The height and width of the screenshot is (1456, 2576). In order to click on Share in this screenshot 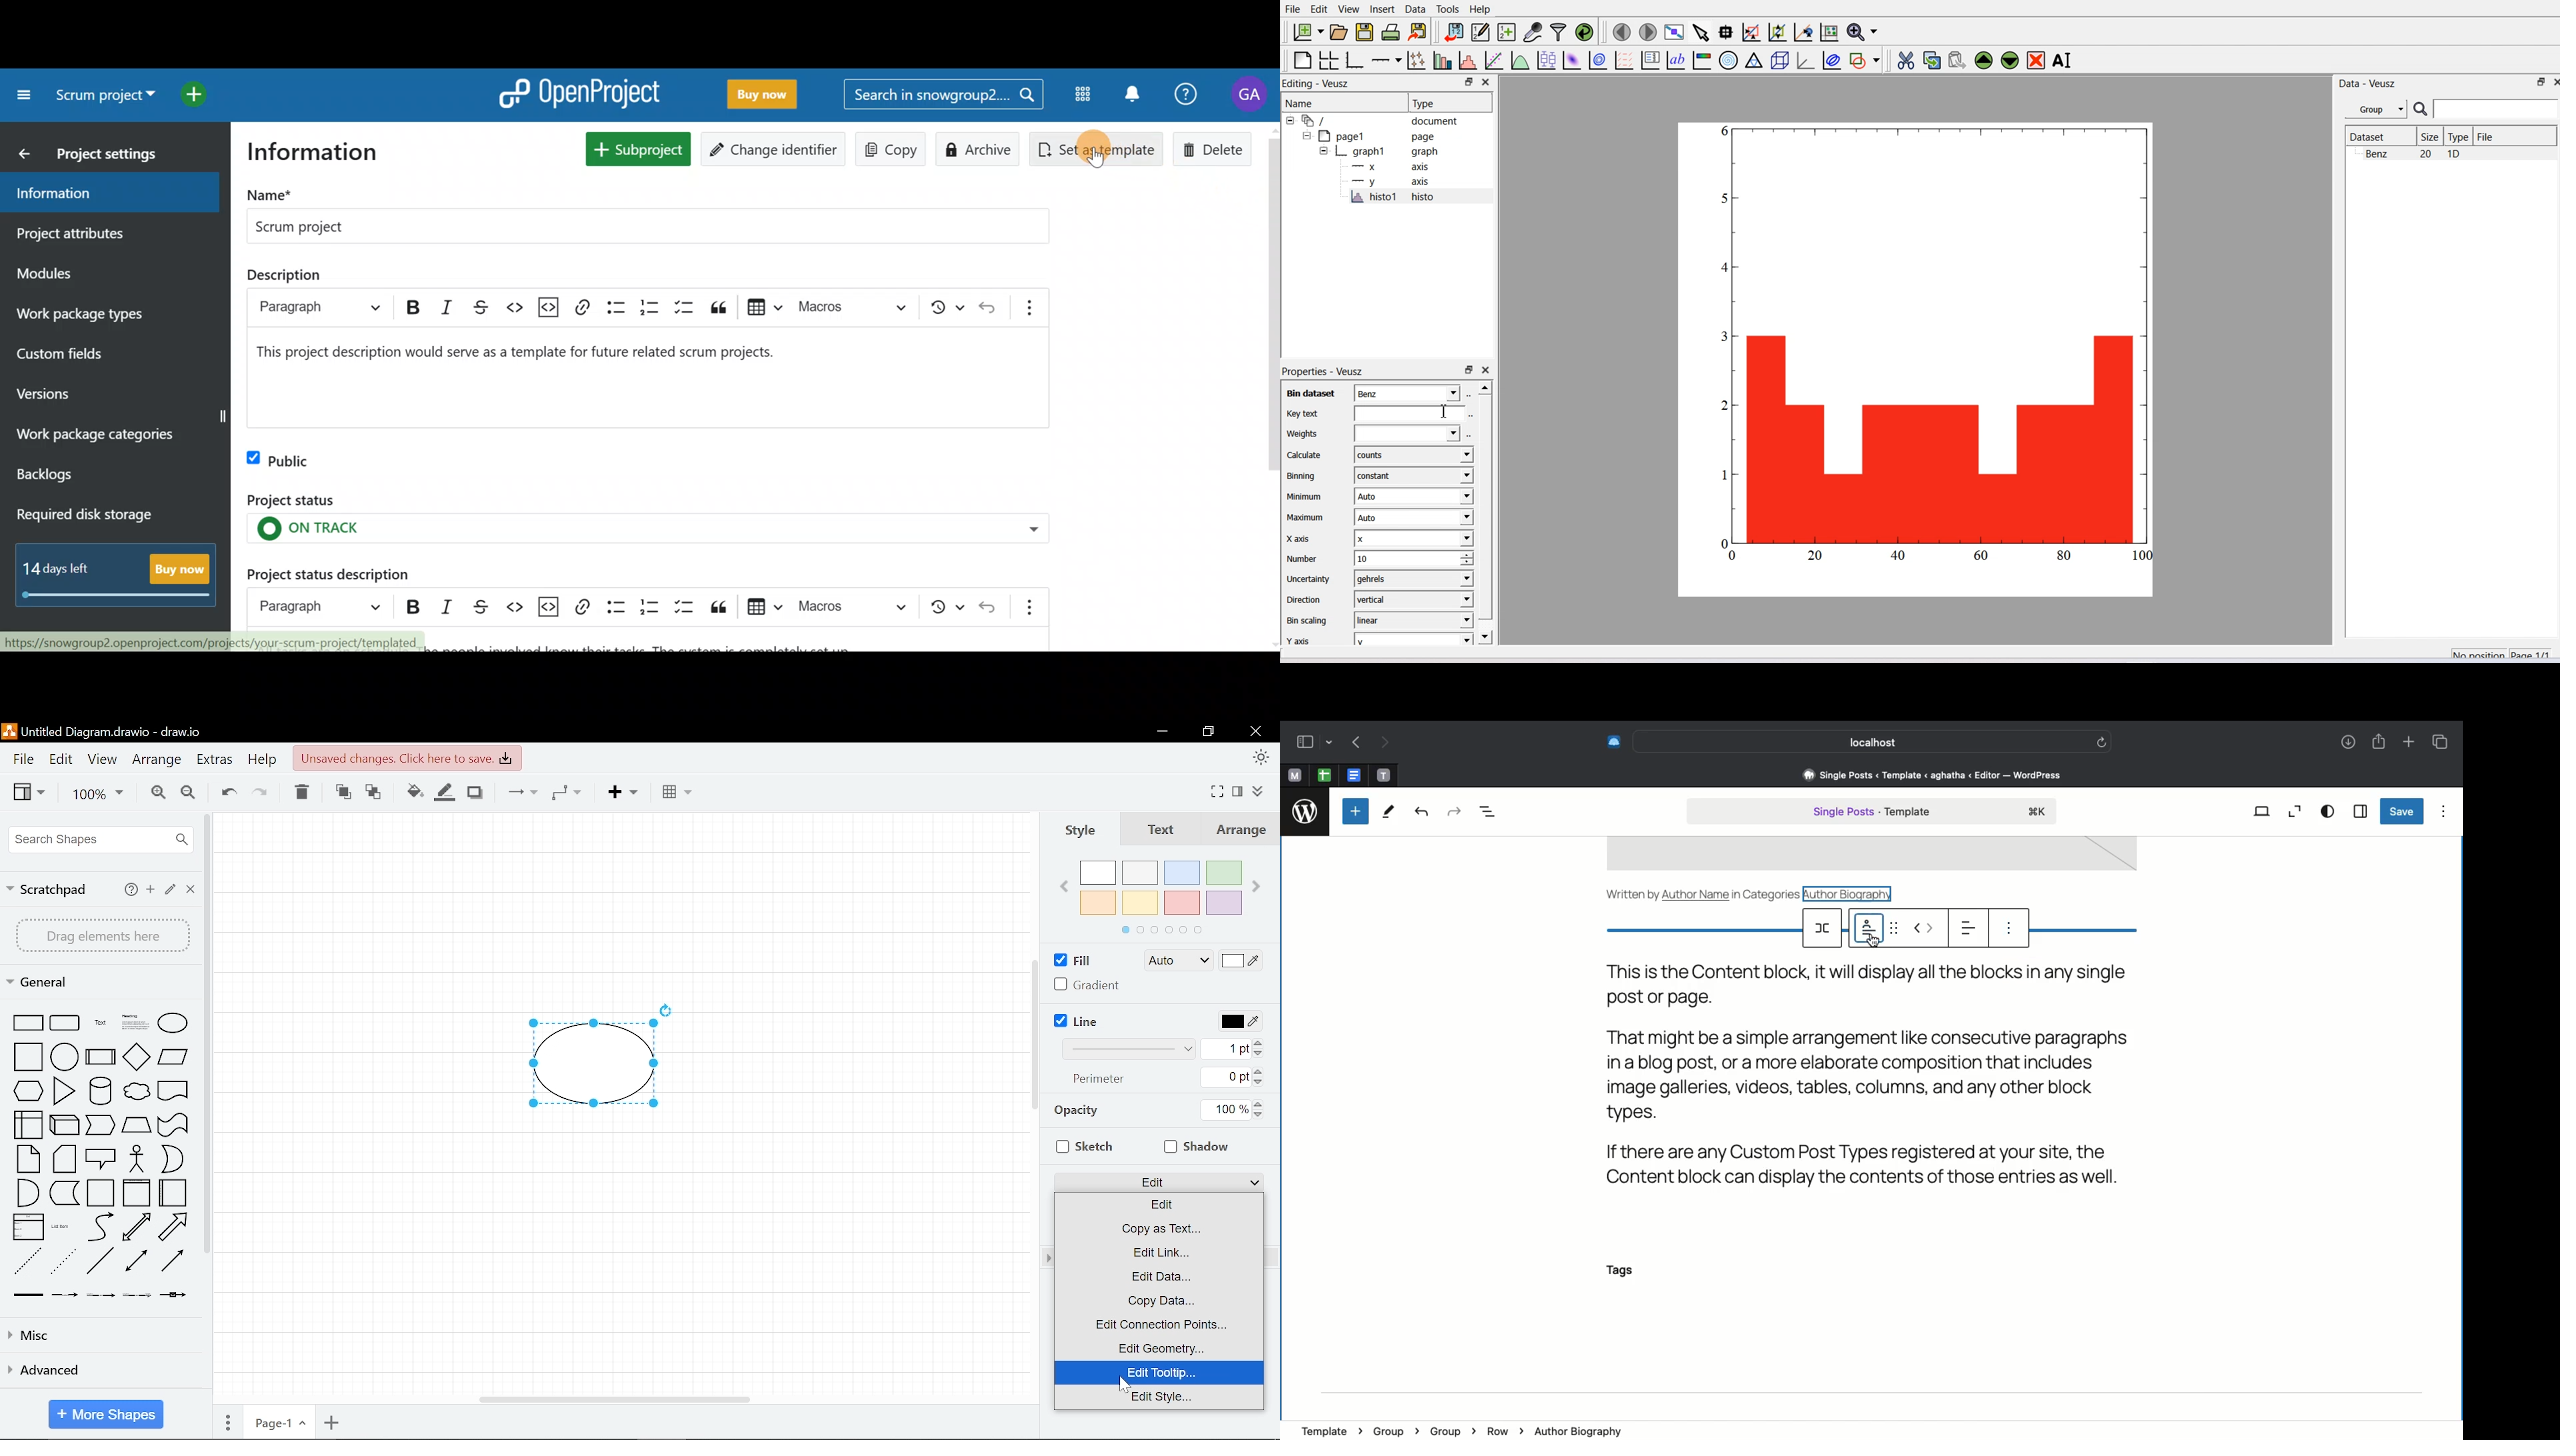, I will do `click(2379, 742)`.